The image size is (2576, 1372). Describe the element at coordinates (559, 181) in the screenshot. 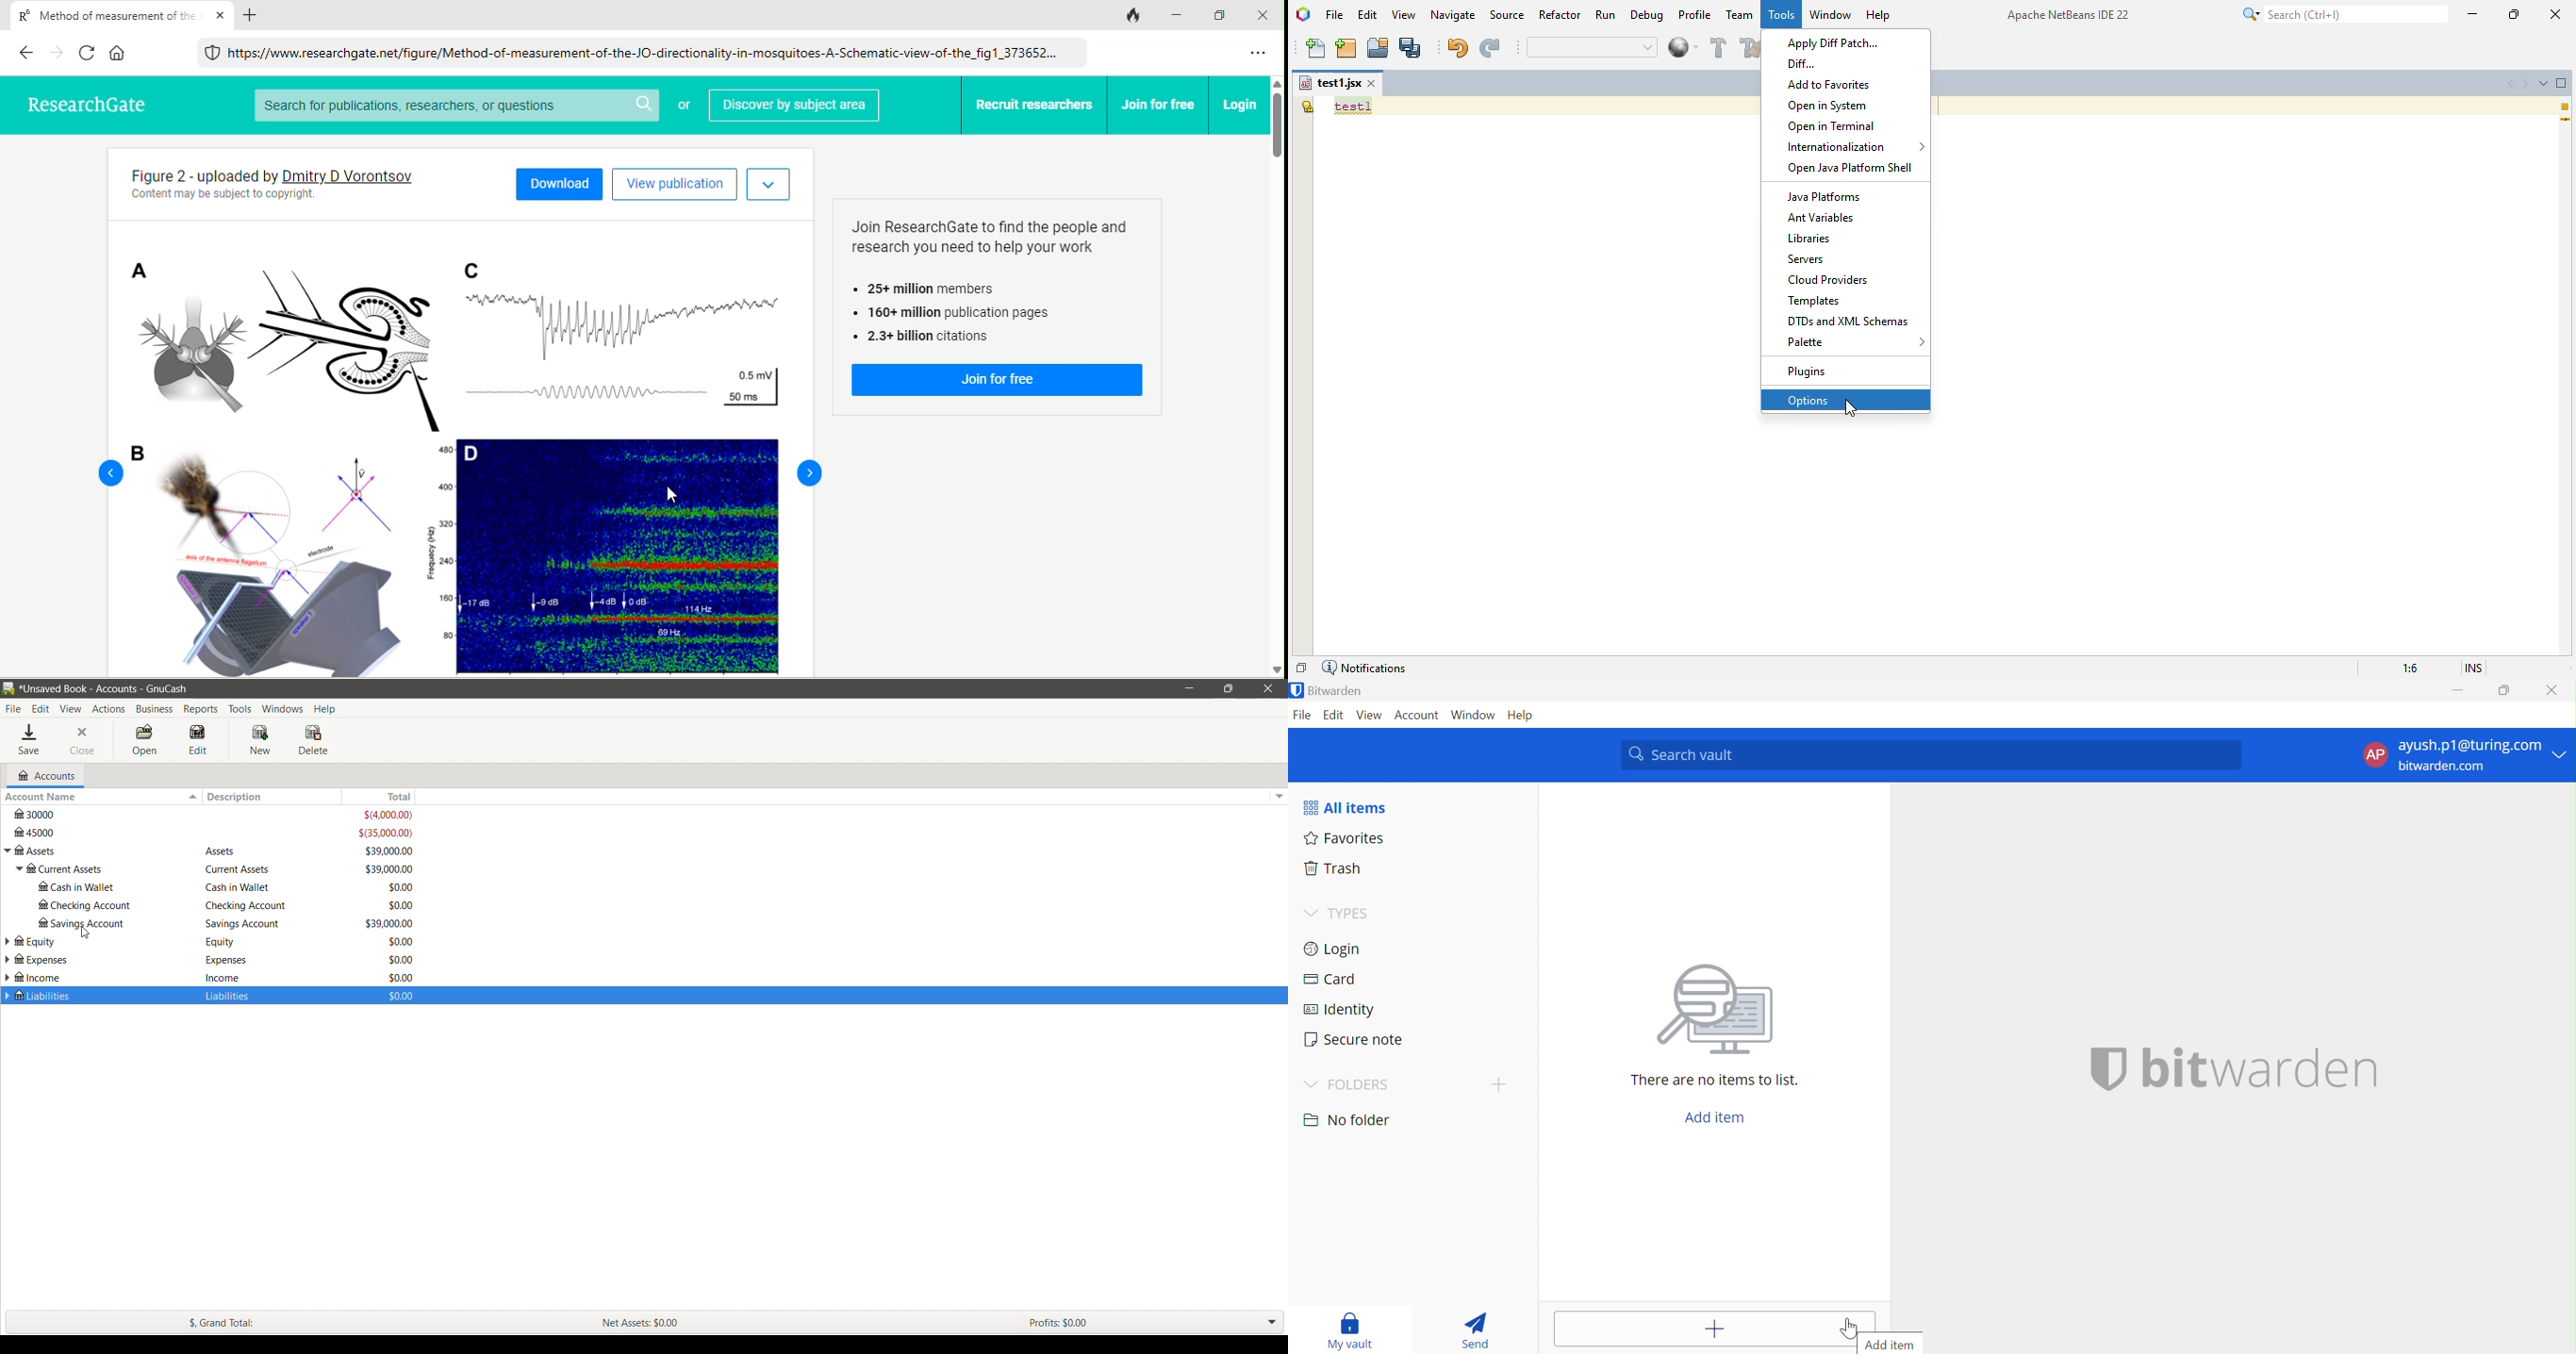

I see `download` at that location.